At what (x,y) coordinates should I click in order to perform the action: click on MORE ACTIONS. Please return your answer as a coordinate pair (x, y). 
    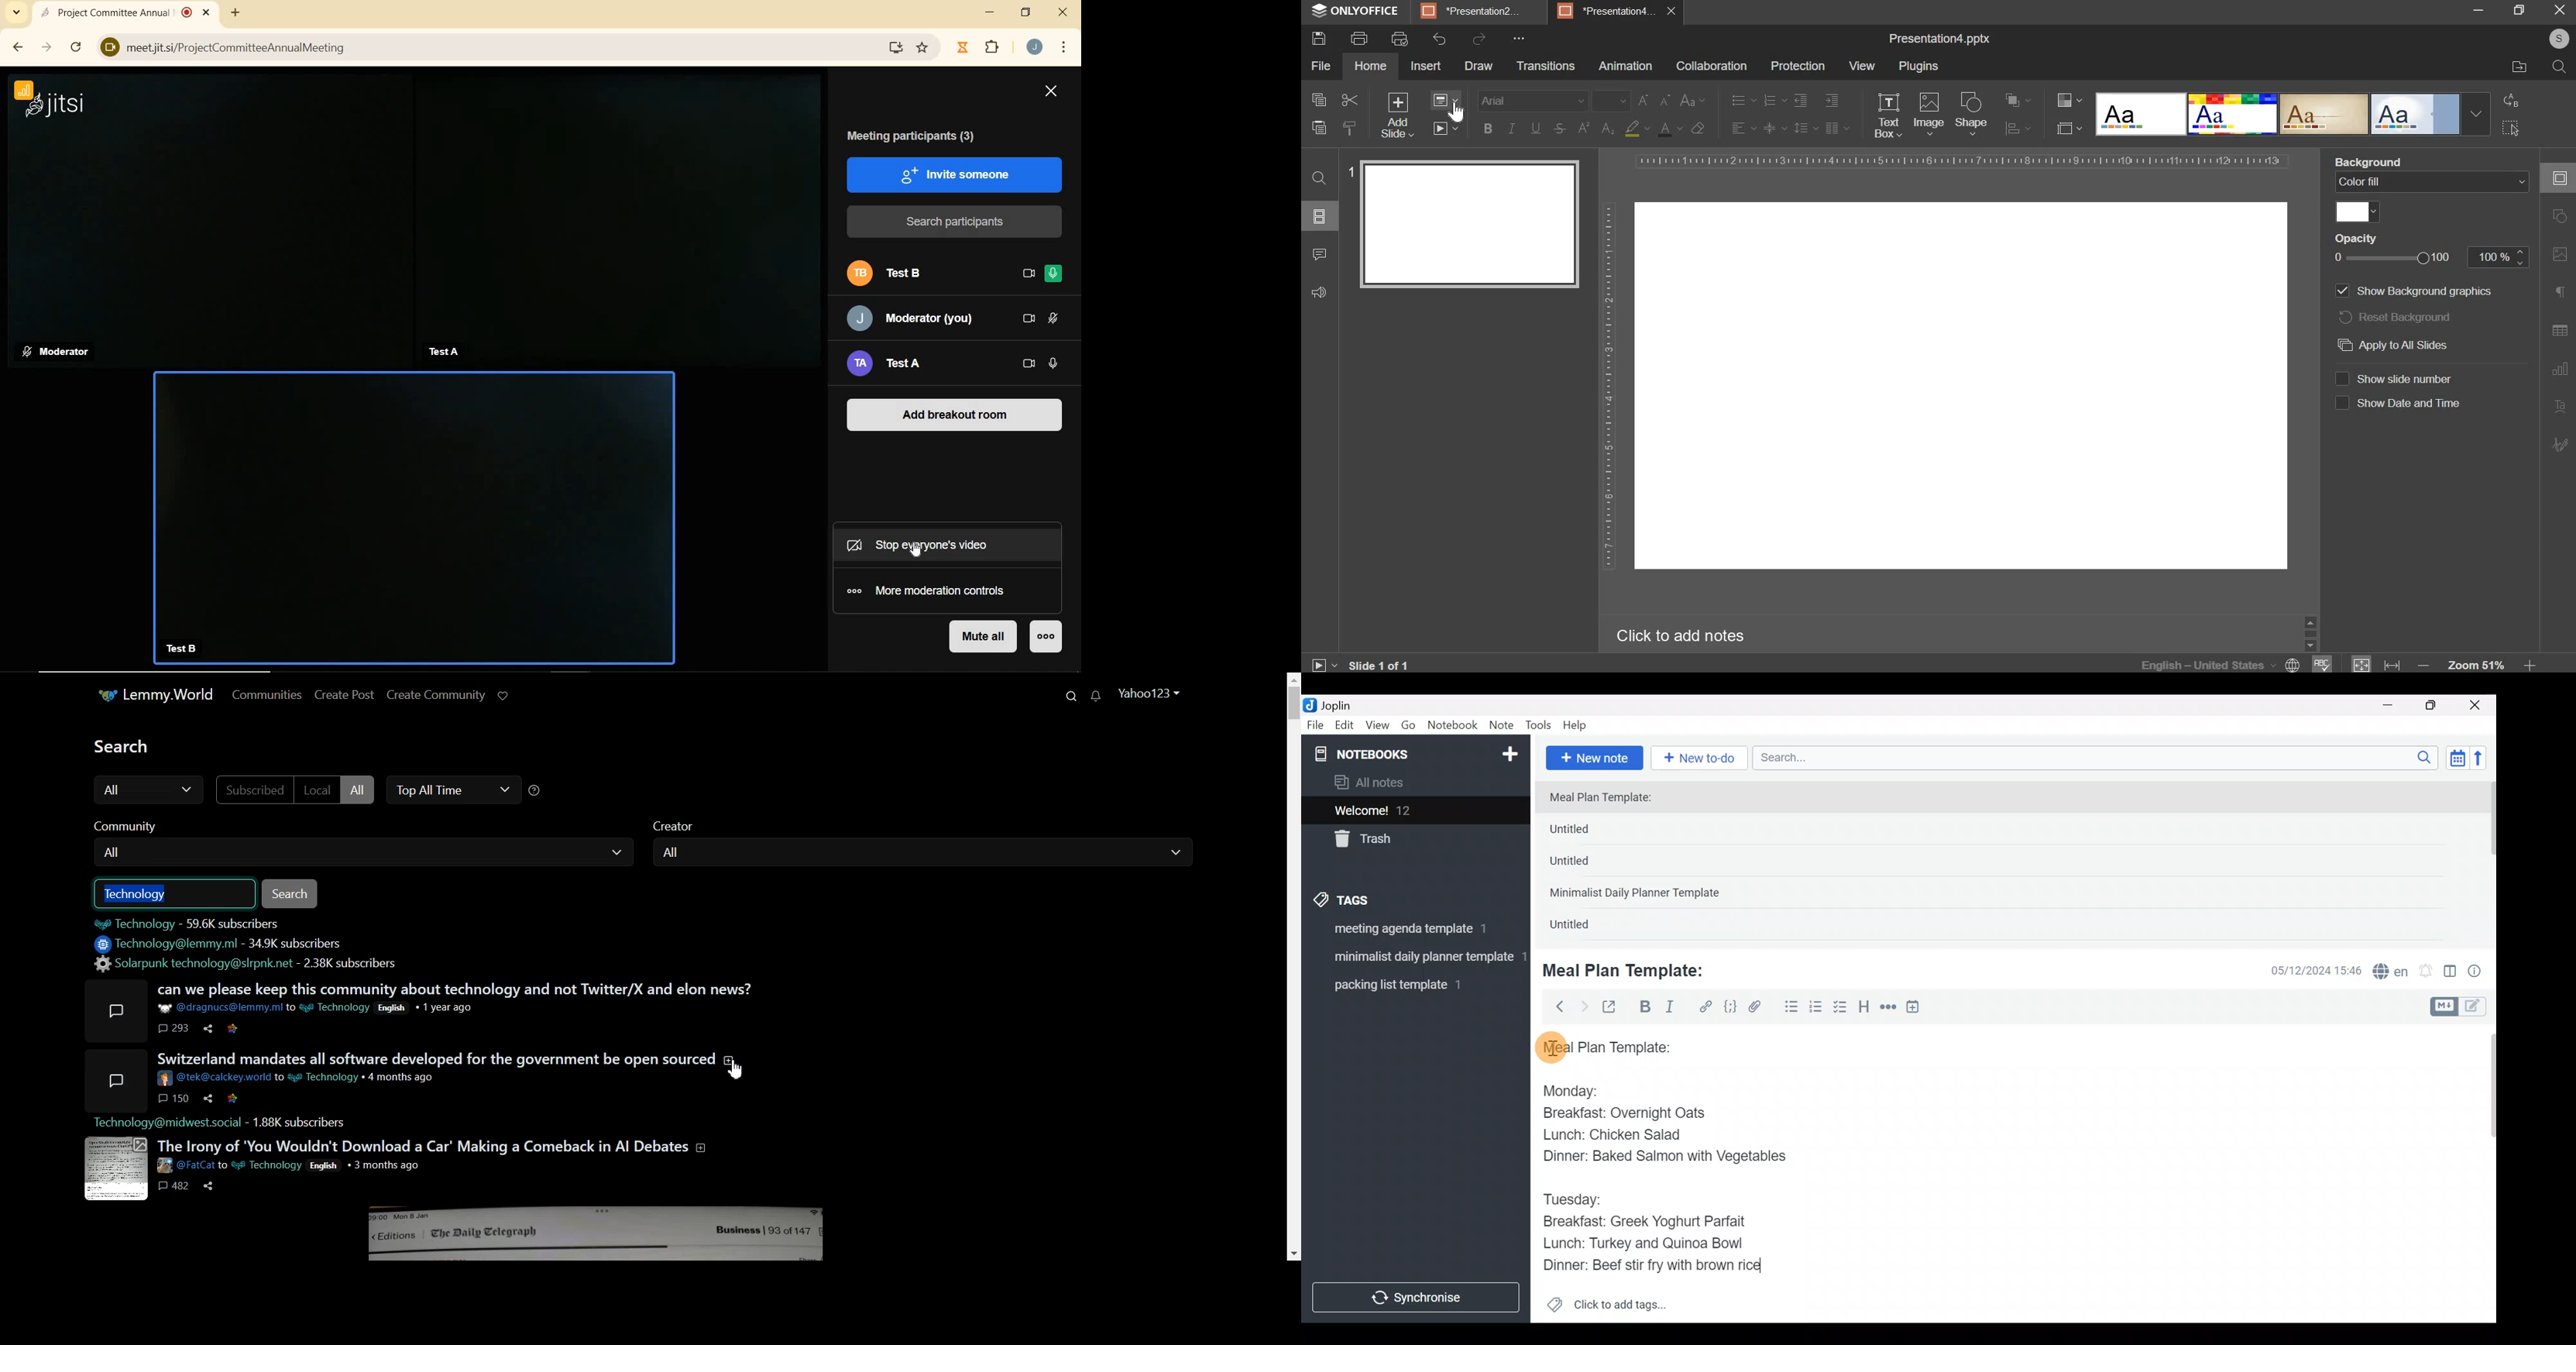
    Looking at the image, I should click on (1046, 637).